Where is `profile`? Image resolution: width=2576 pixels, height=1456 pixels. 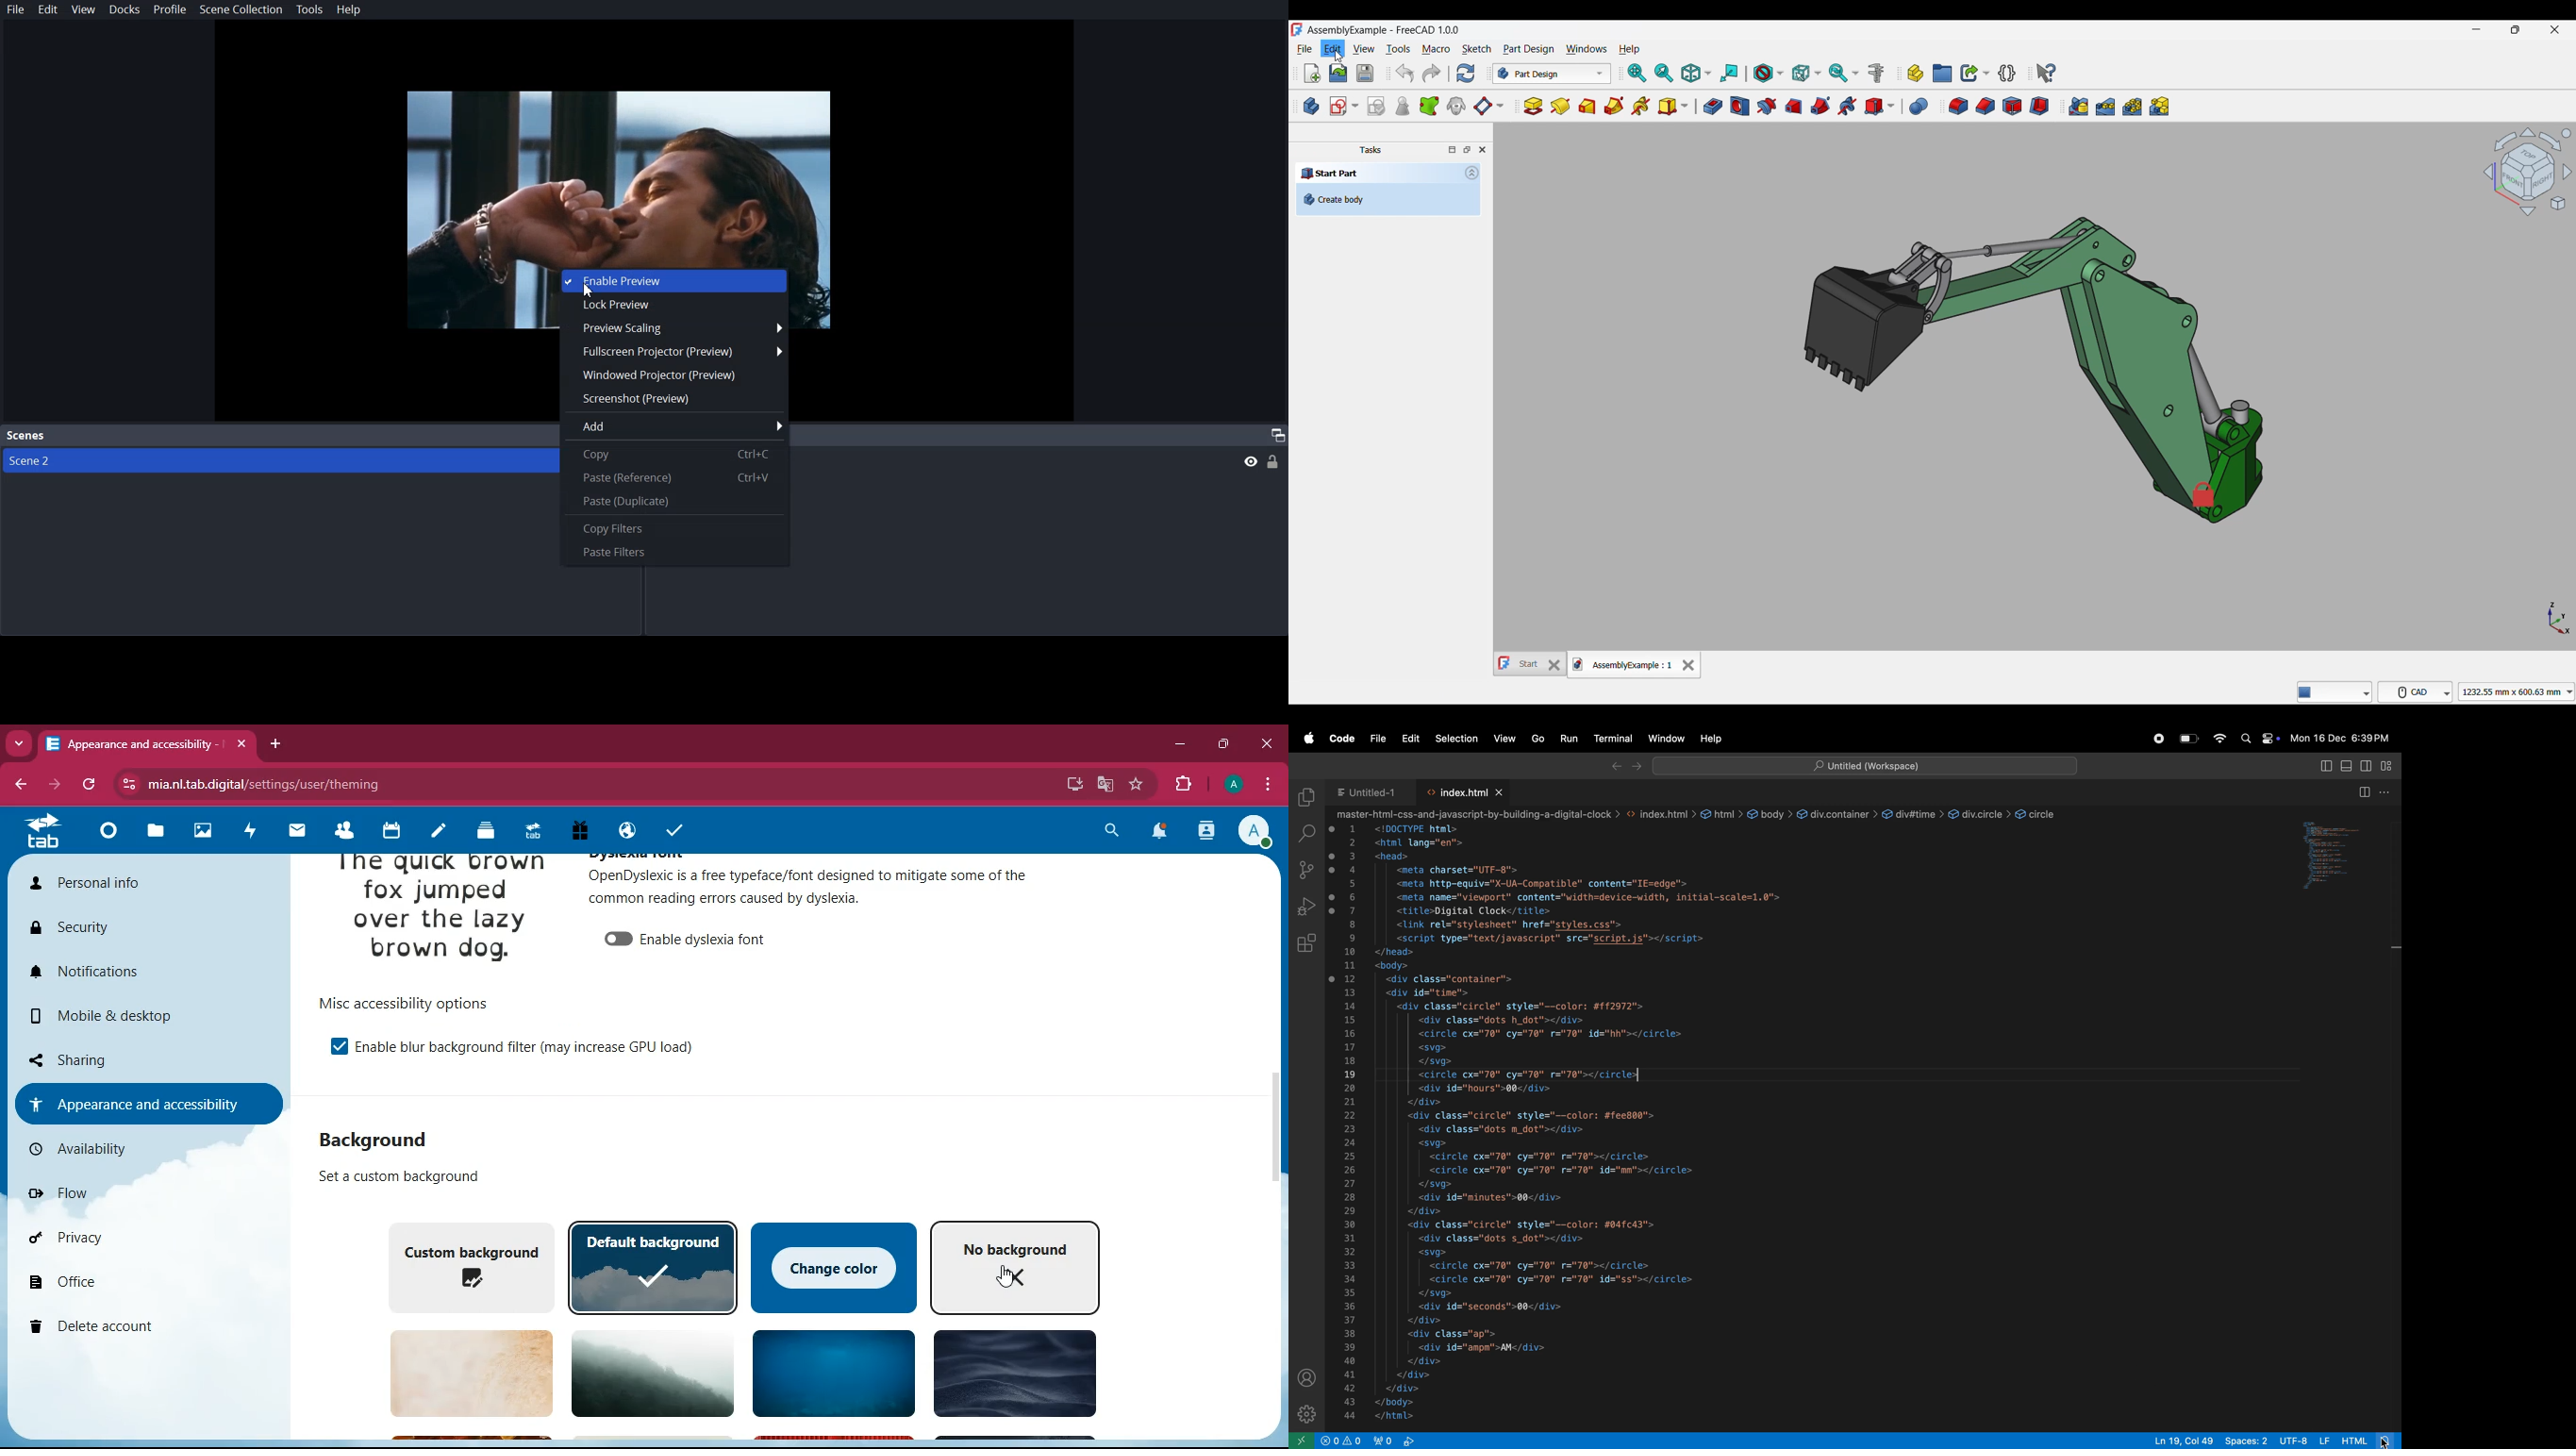 profile is located at coordinates (1258, 832).